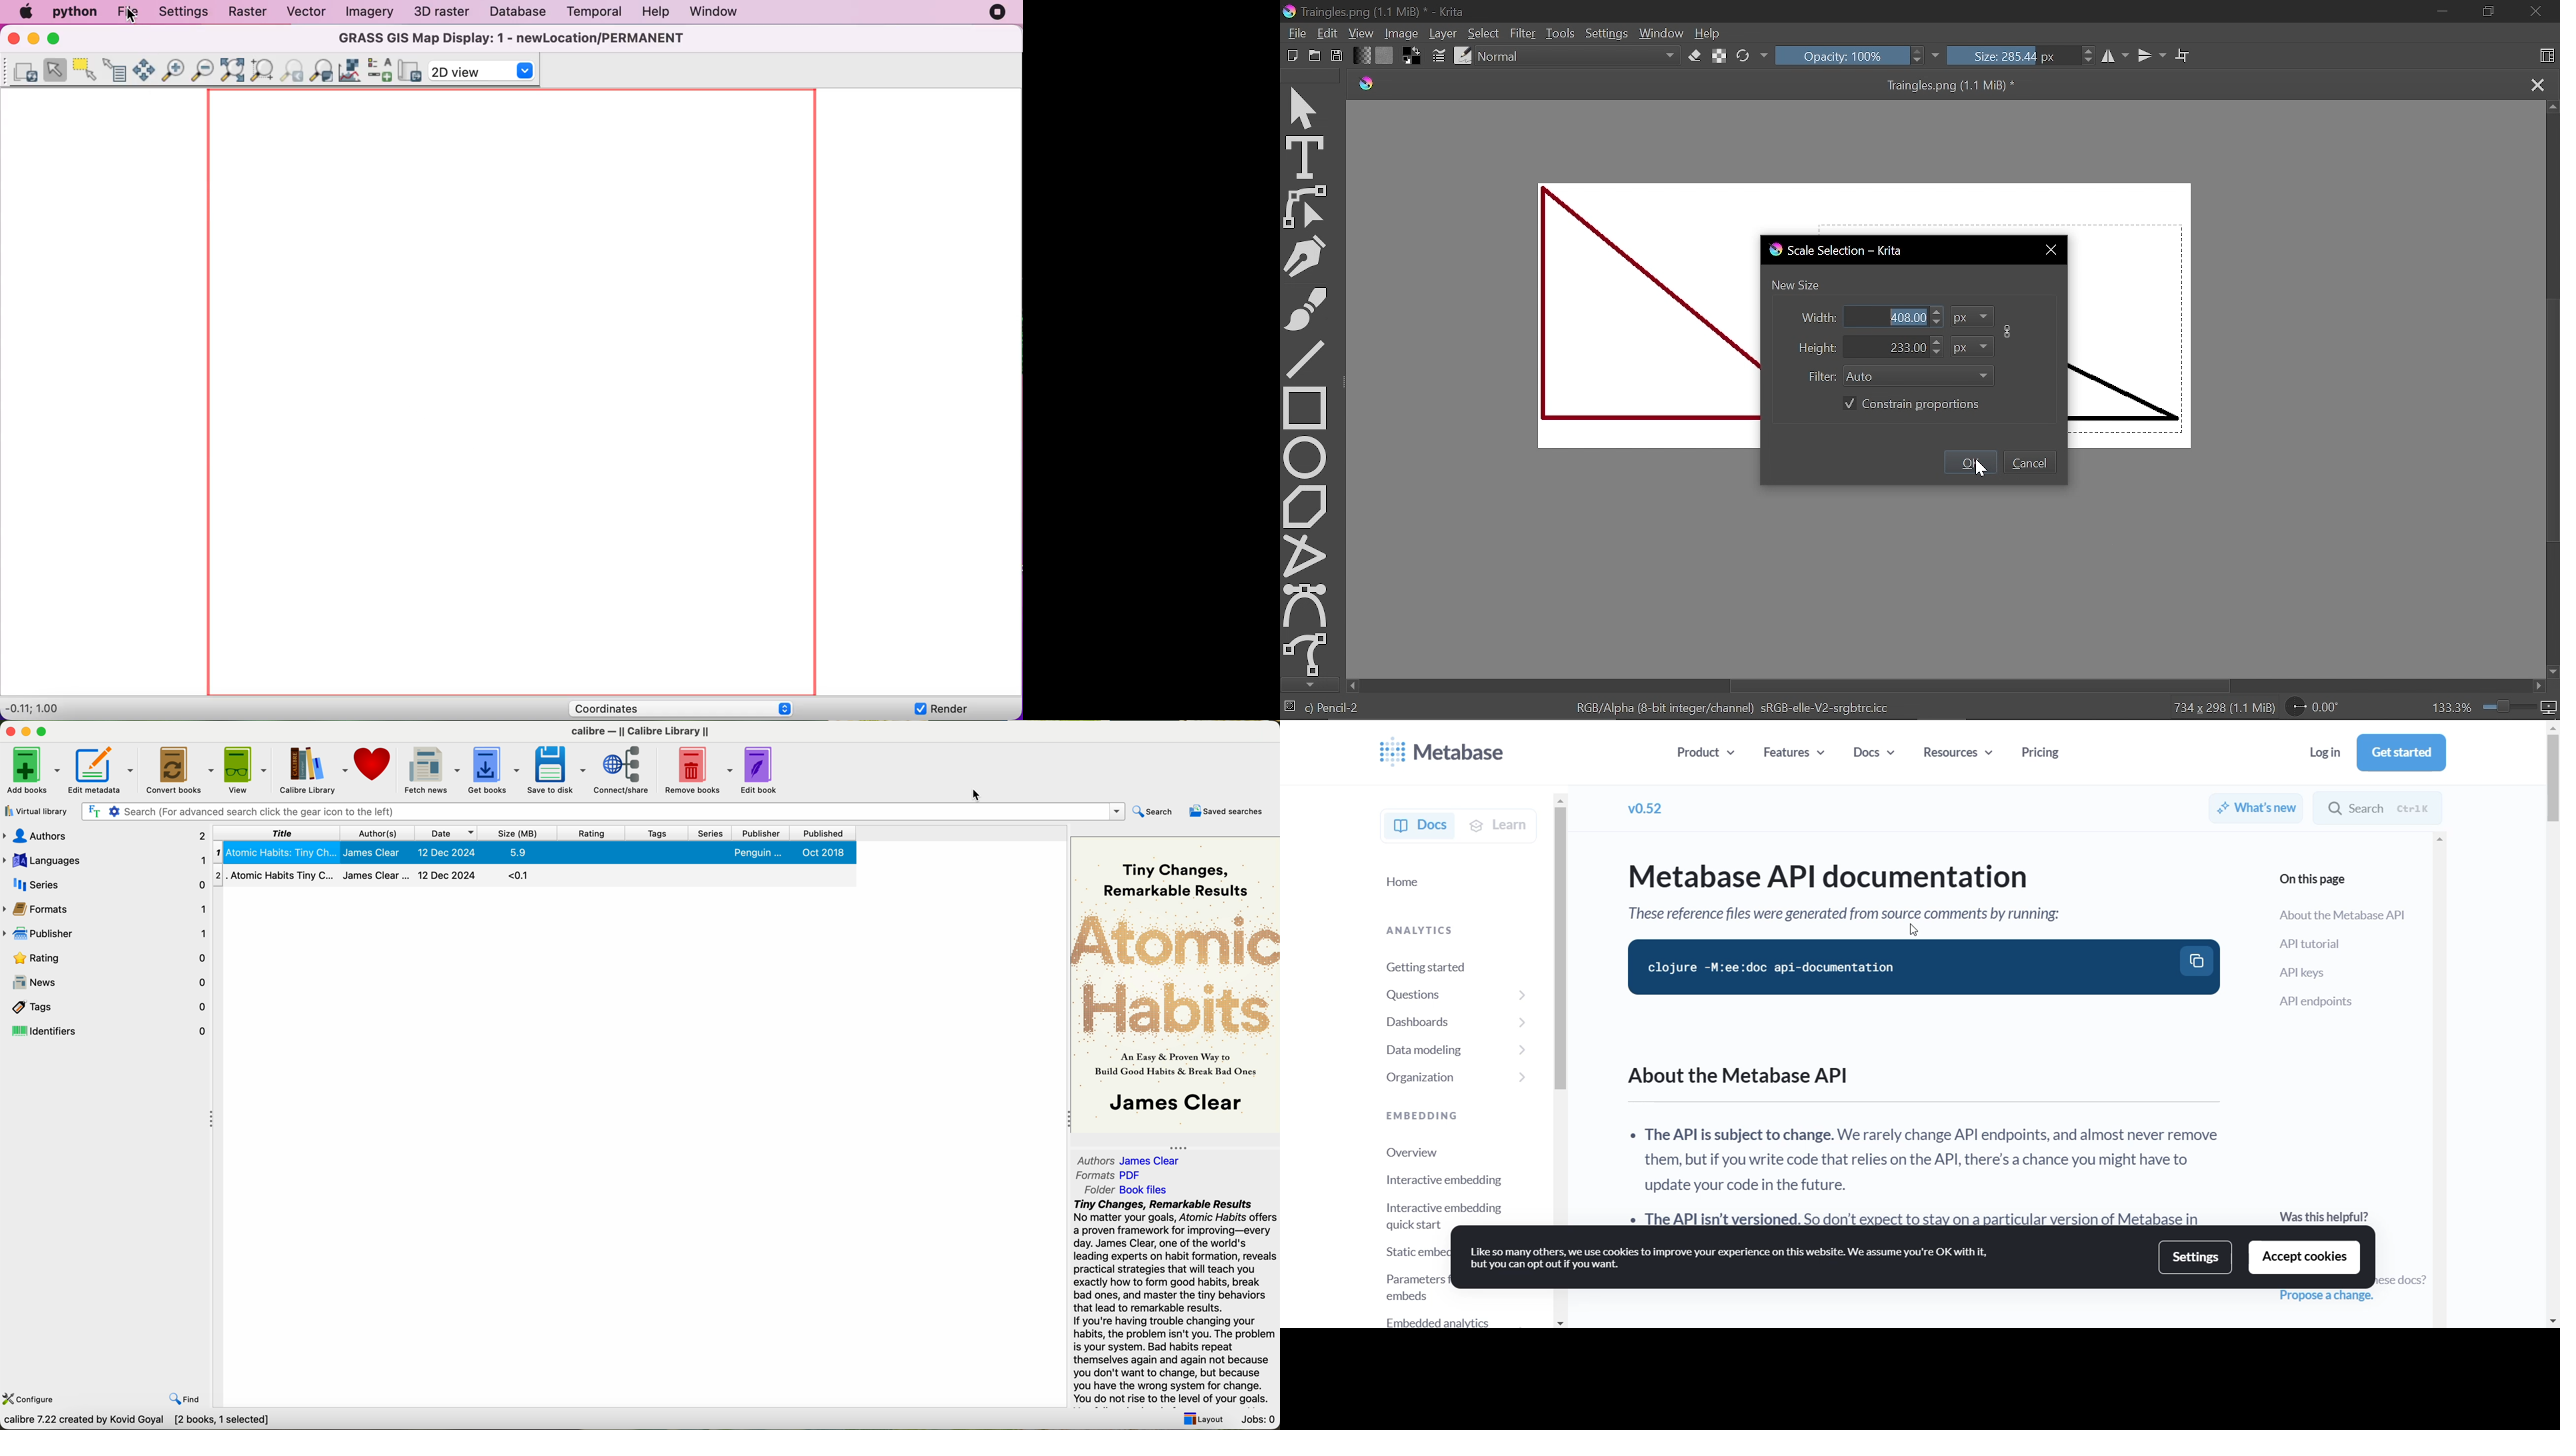  Describe the element at coordinates (2182, 55) in the screenshot. I see `Wrap text tool` at that location.